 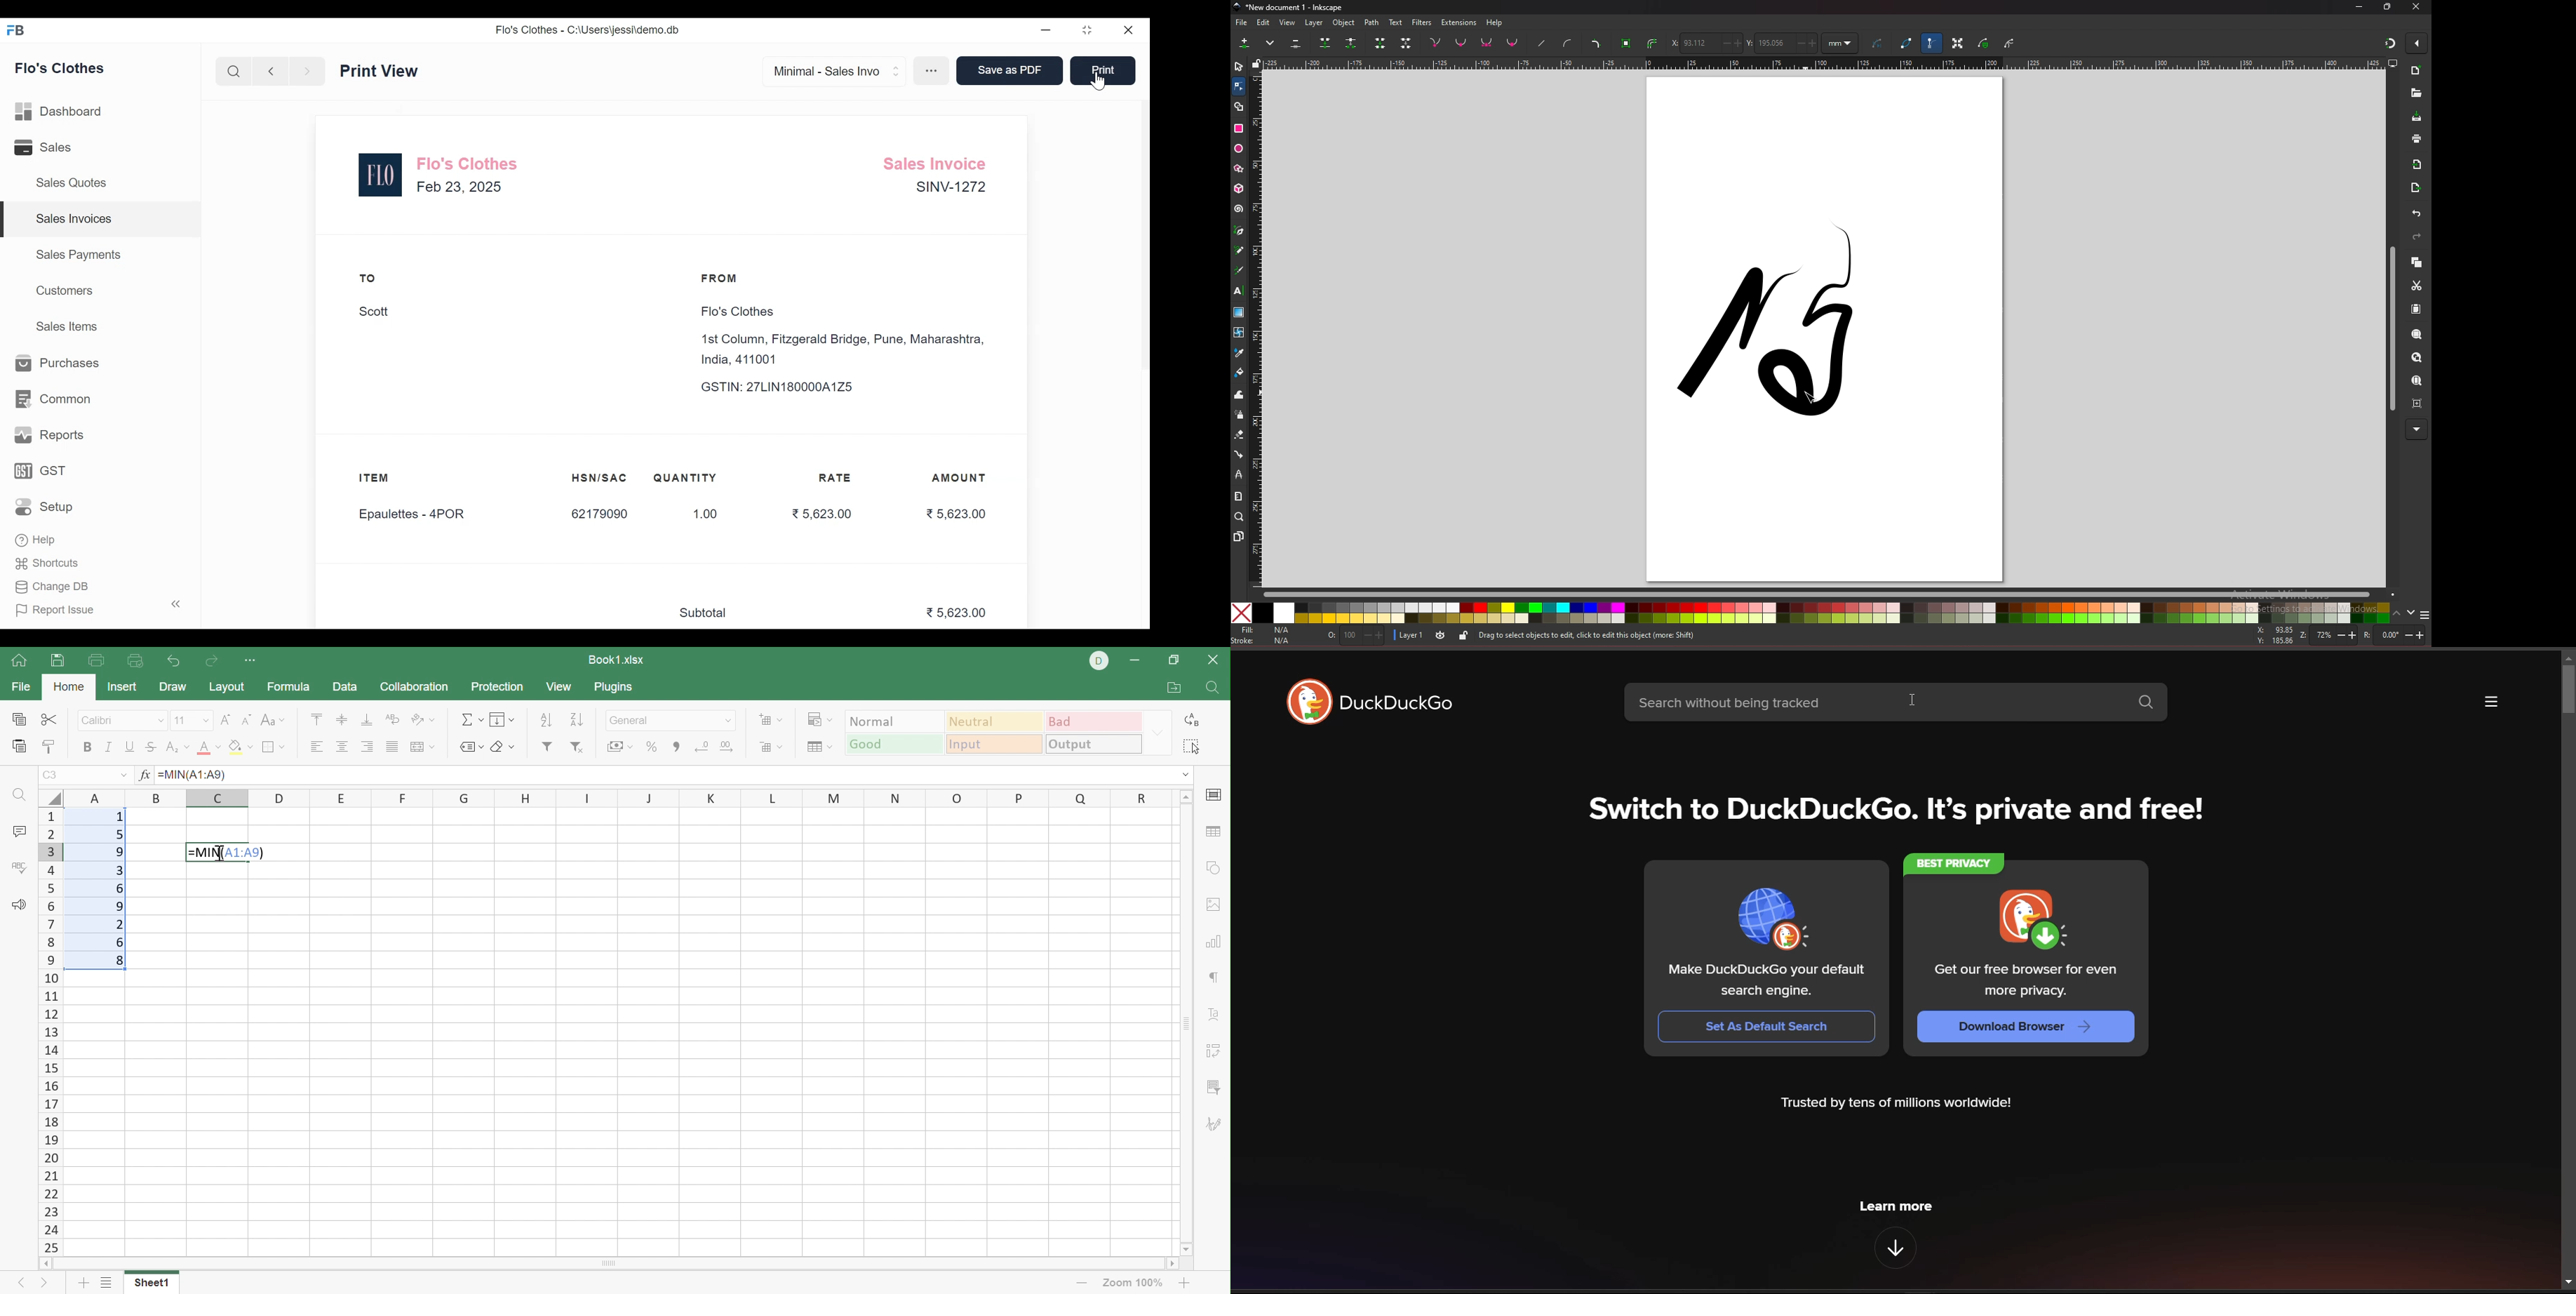 I want to click on Insert, so click(x=122, y=688).